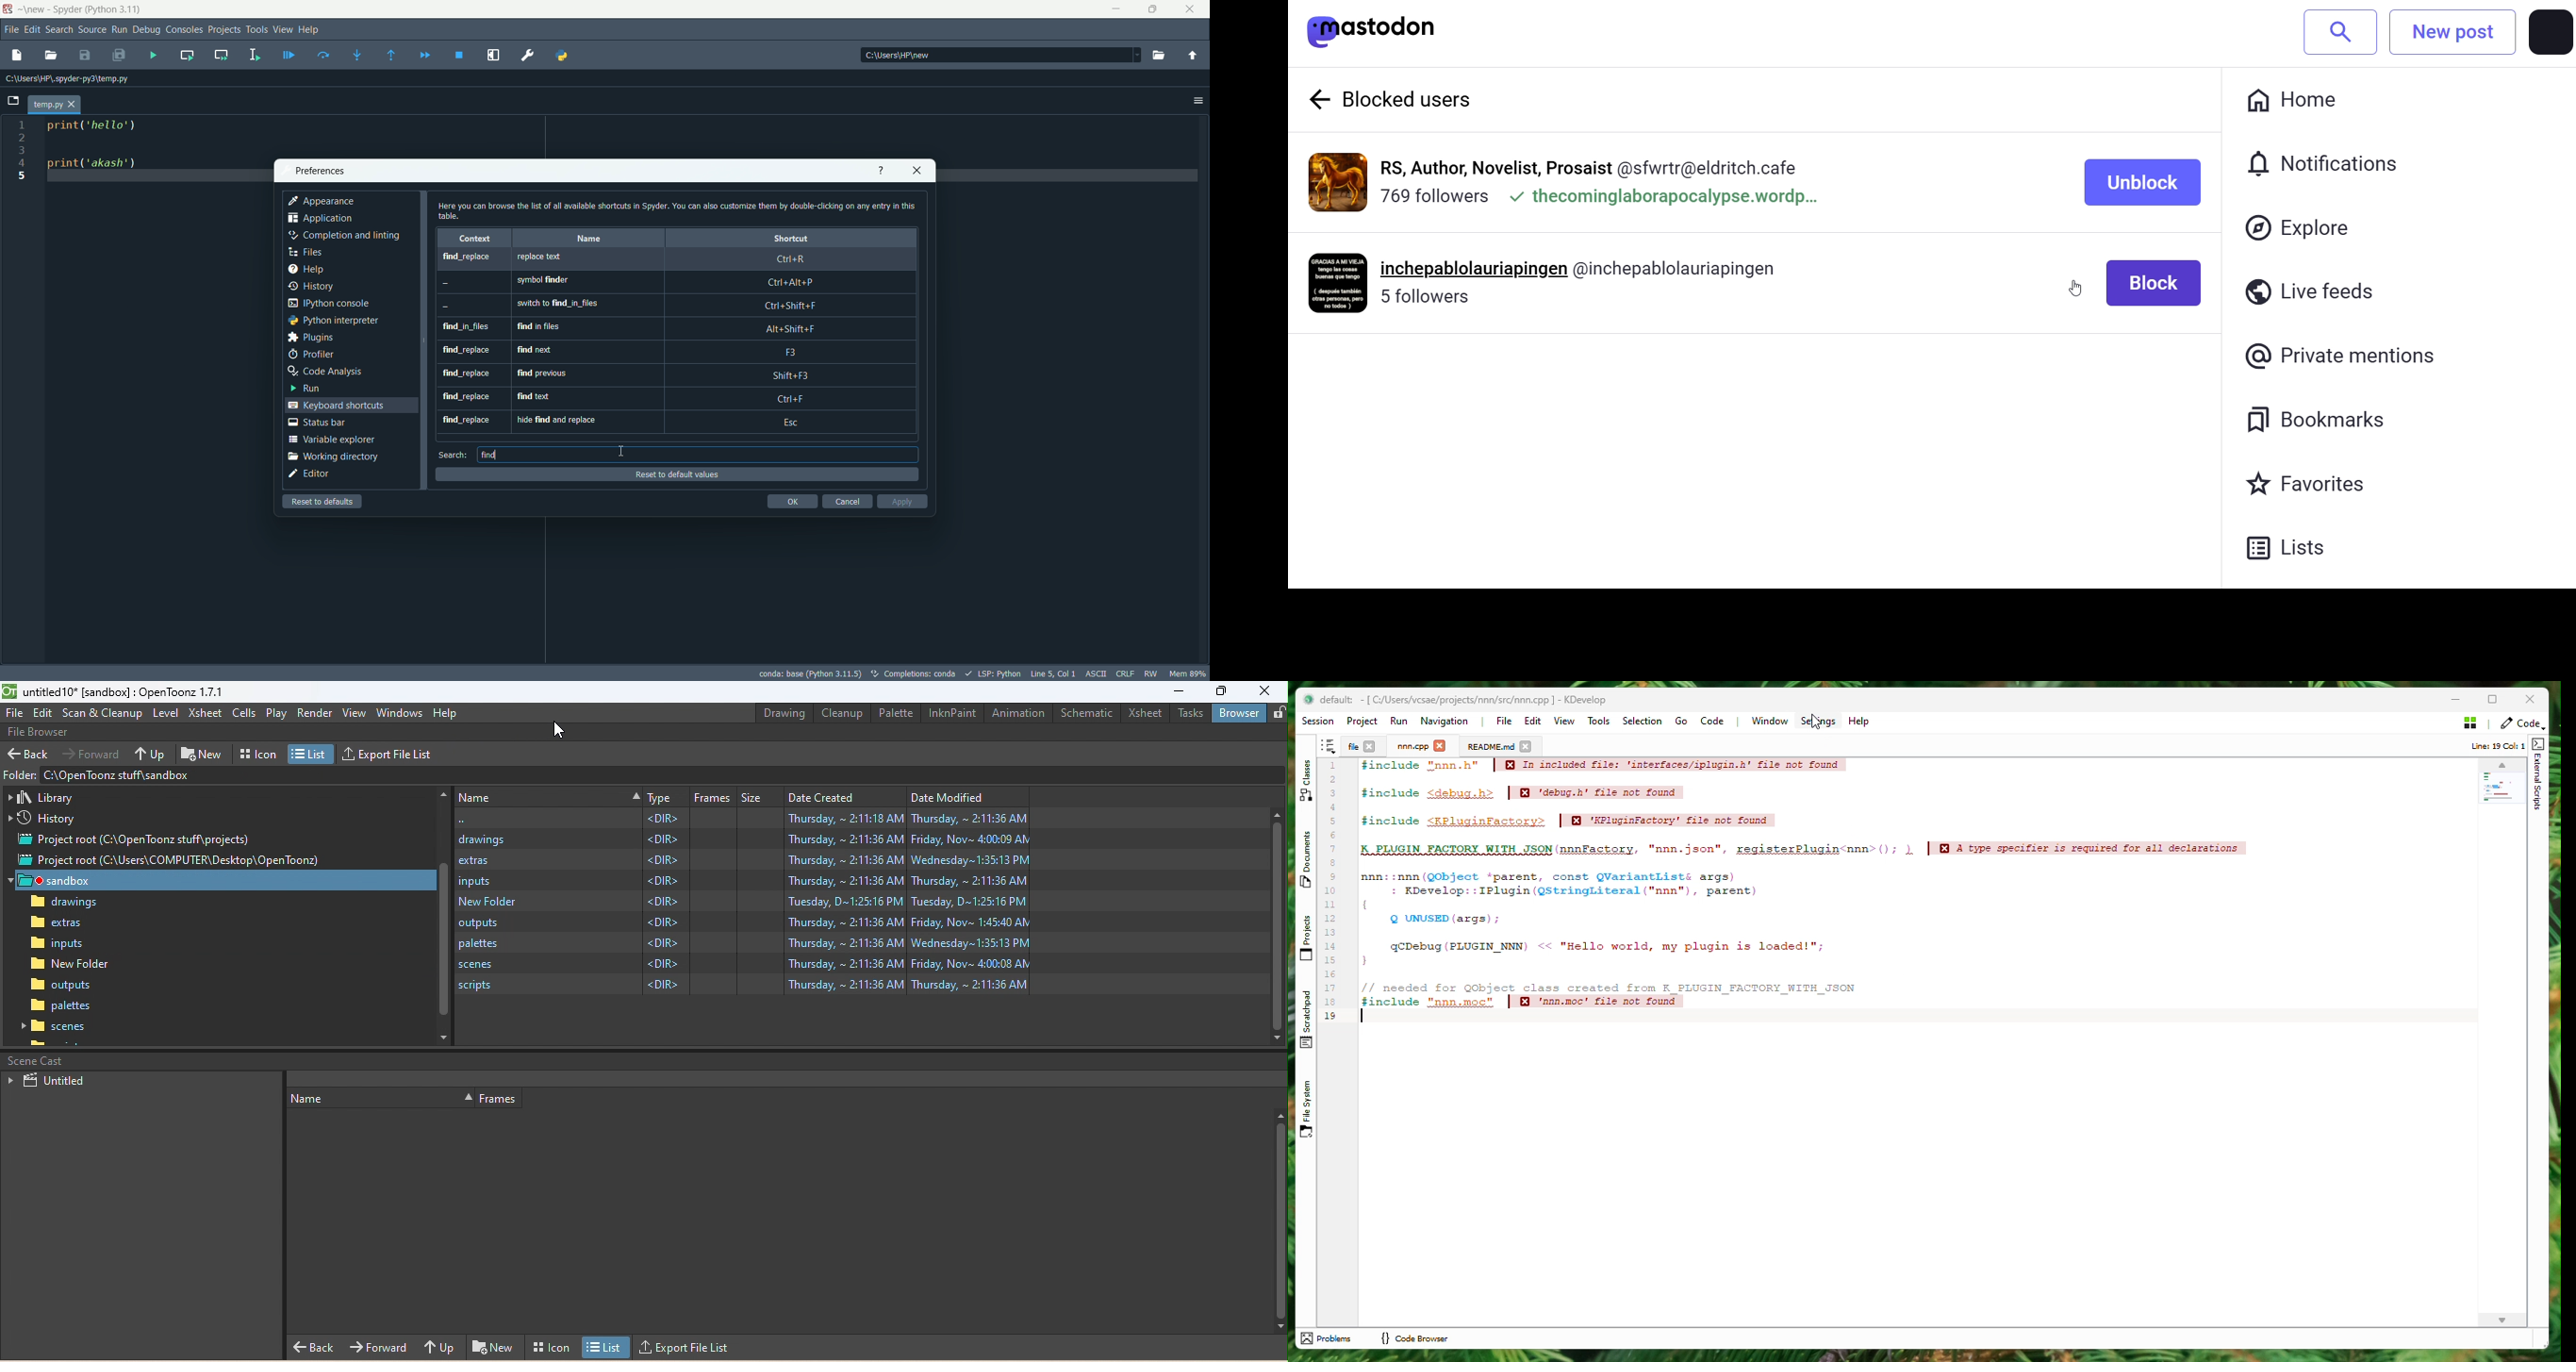 The height and width of the screenshot is (1372, 2576). What do you see at coordinates (442, 1344) in the screenshot?
I see `Up` at bounding box center [442, 1344].